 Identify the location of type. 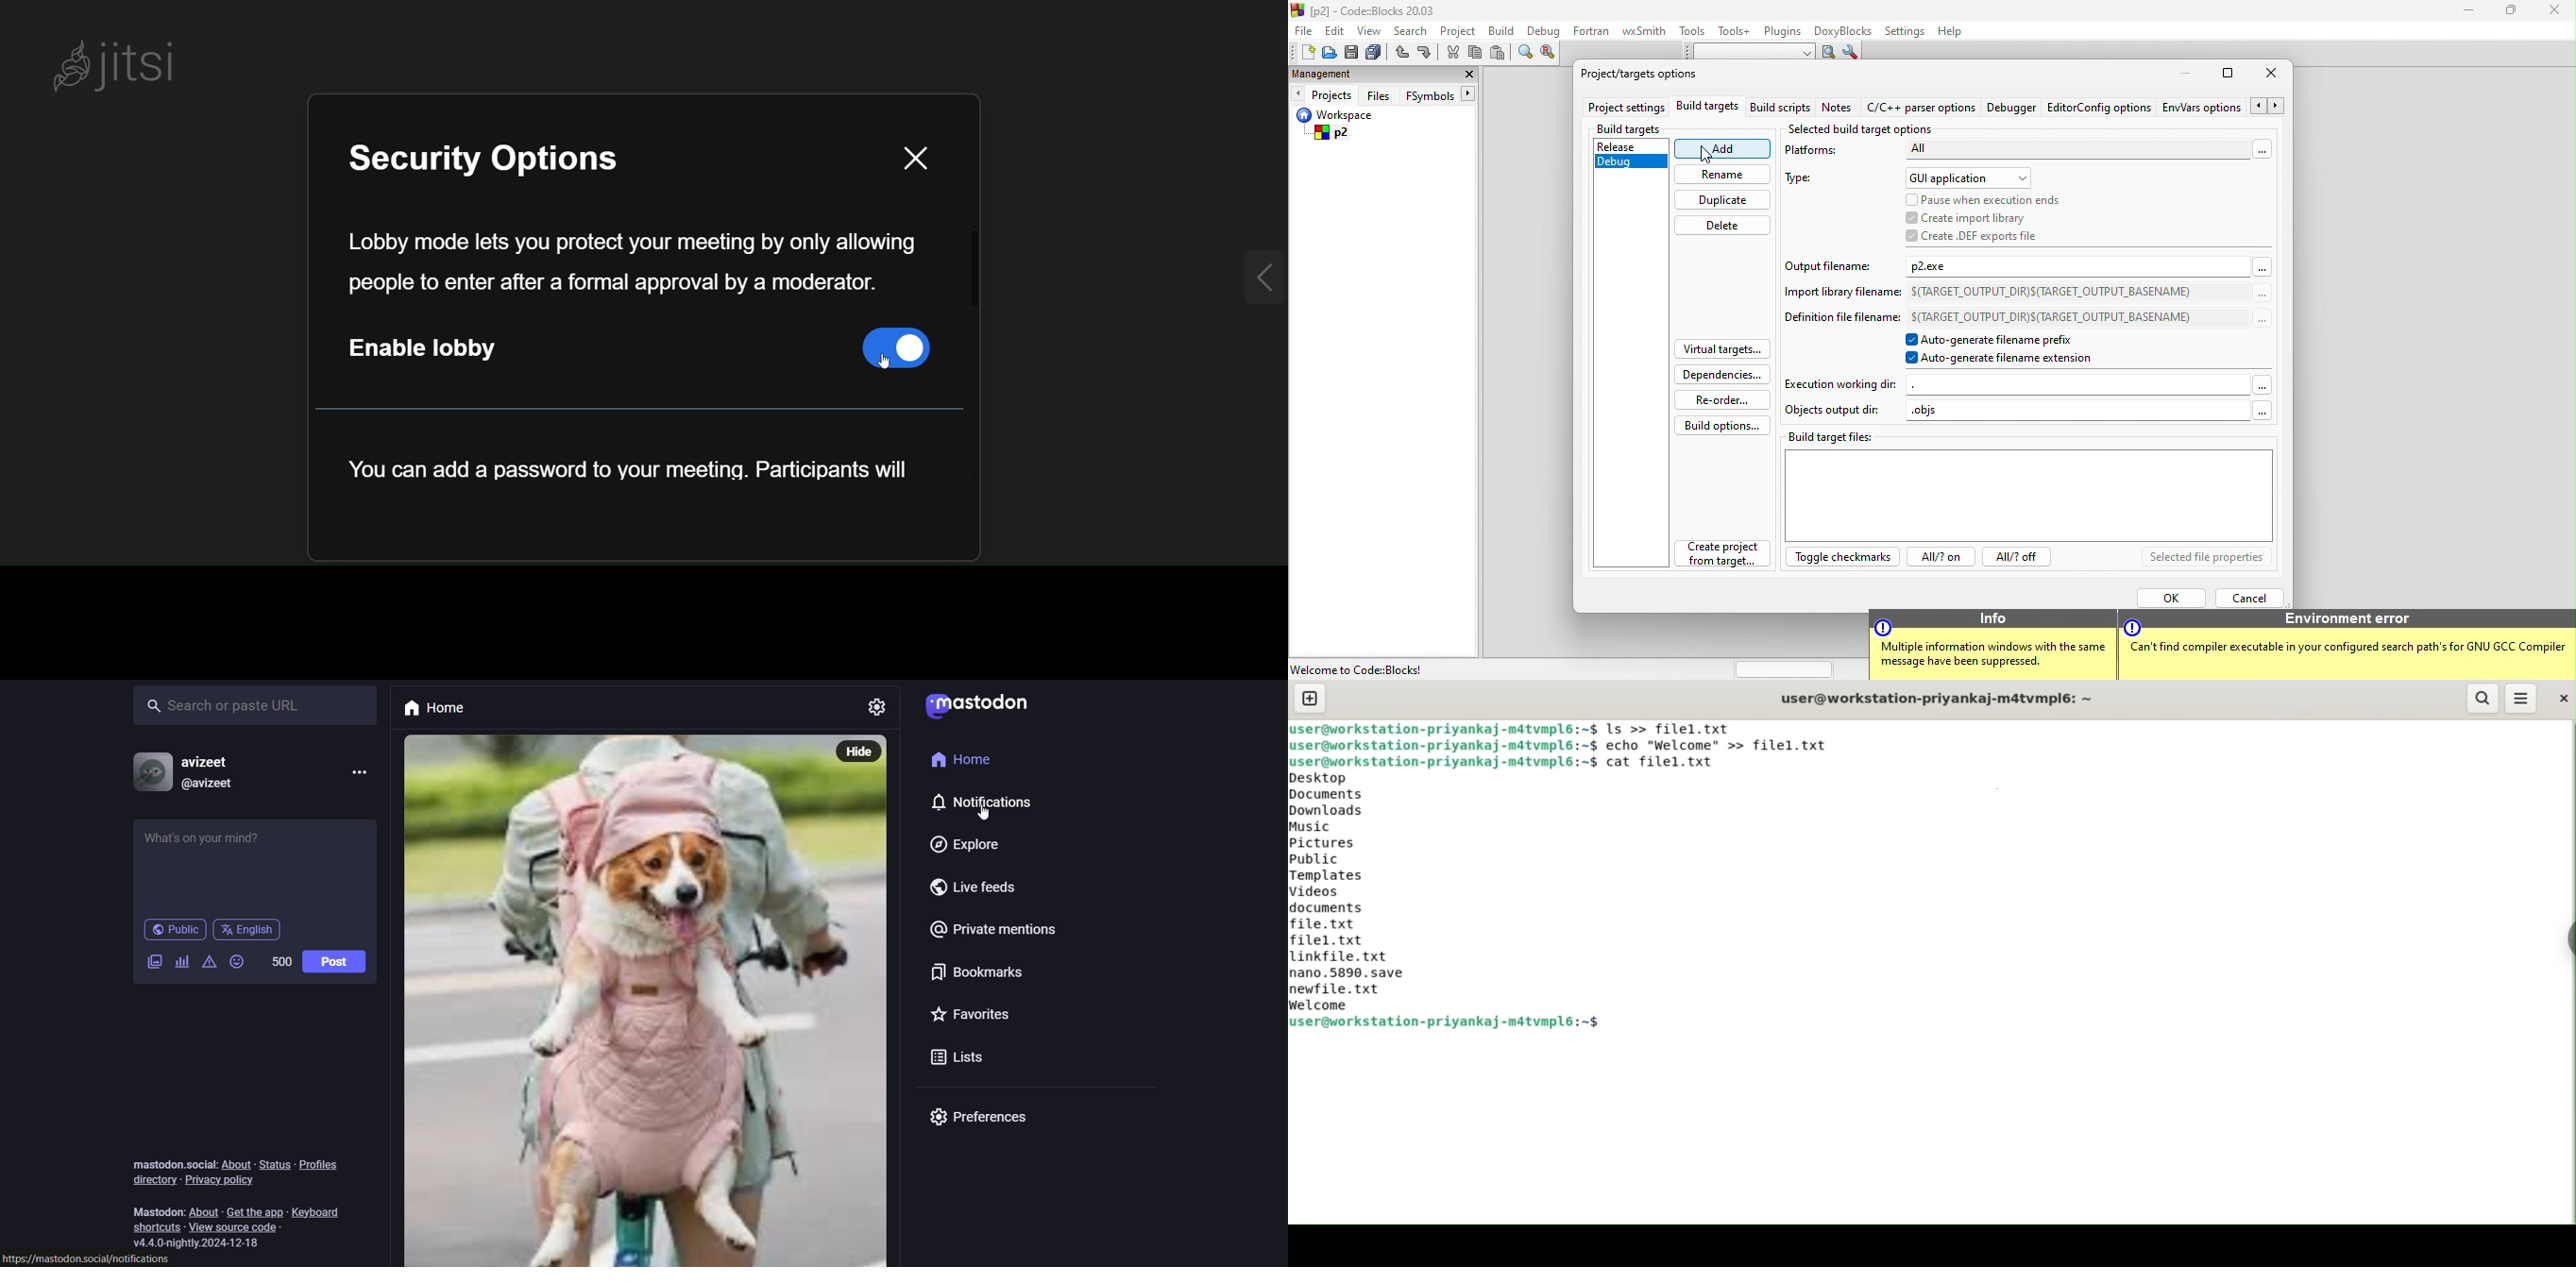
(1807, 179).